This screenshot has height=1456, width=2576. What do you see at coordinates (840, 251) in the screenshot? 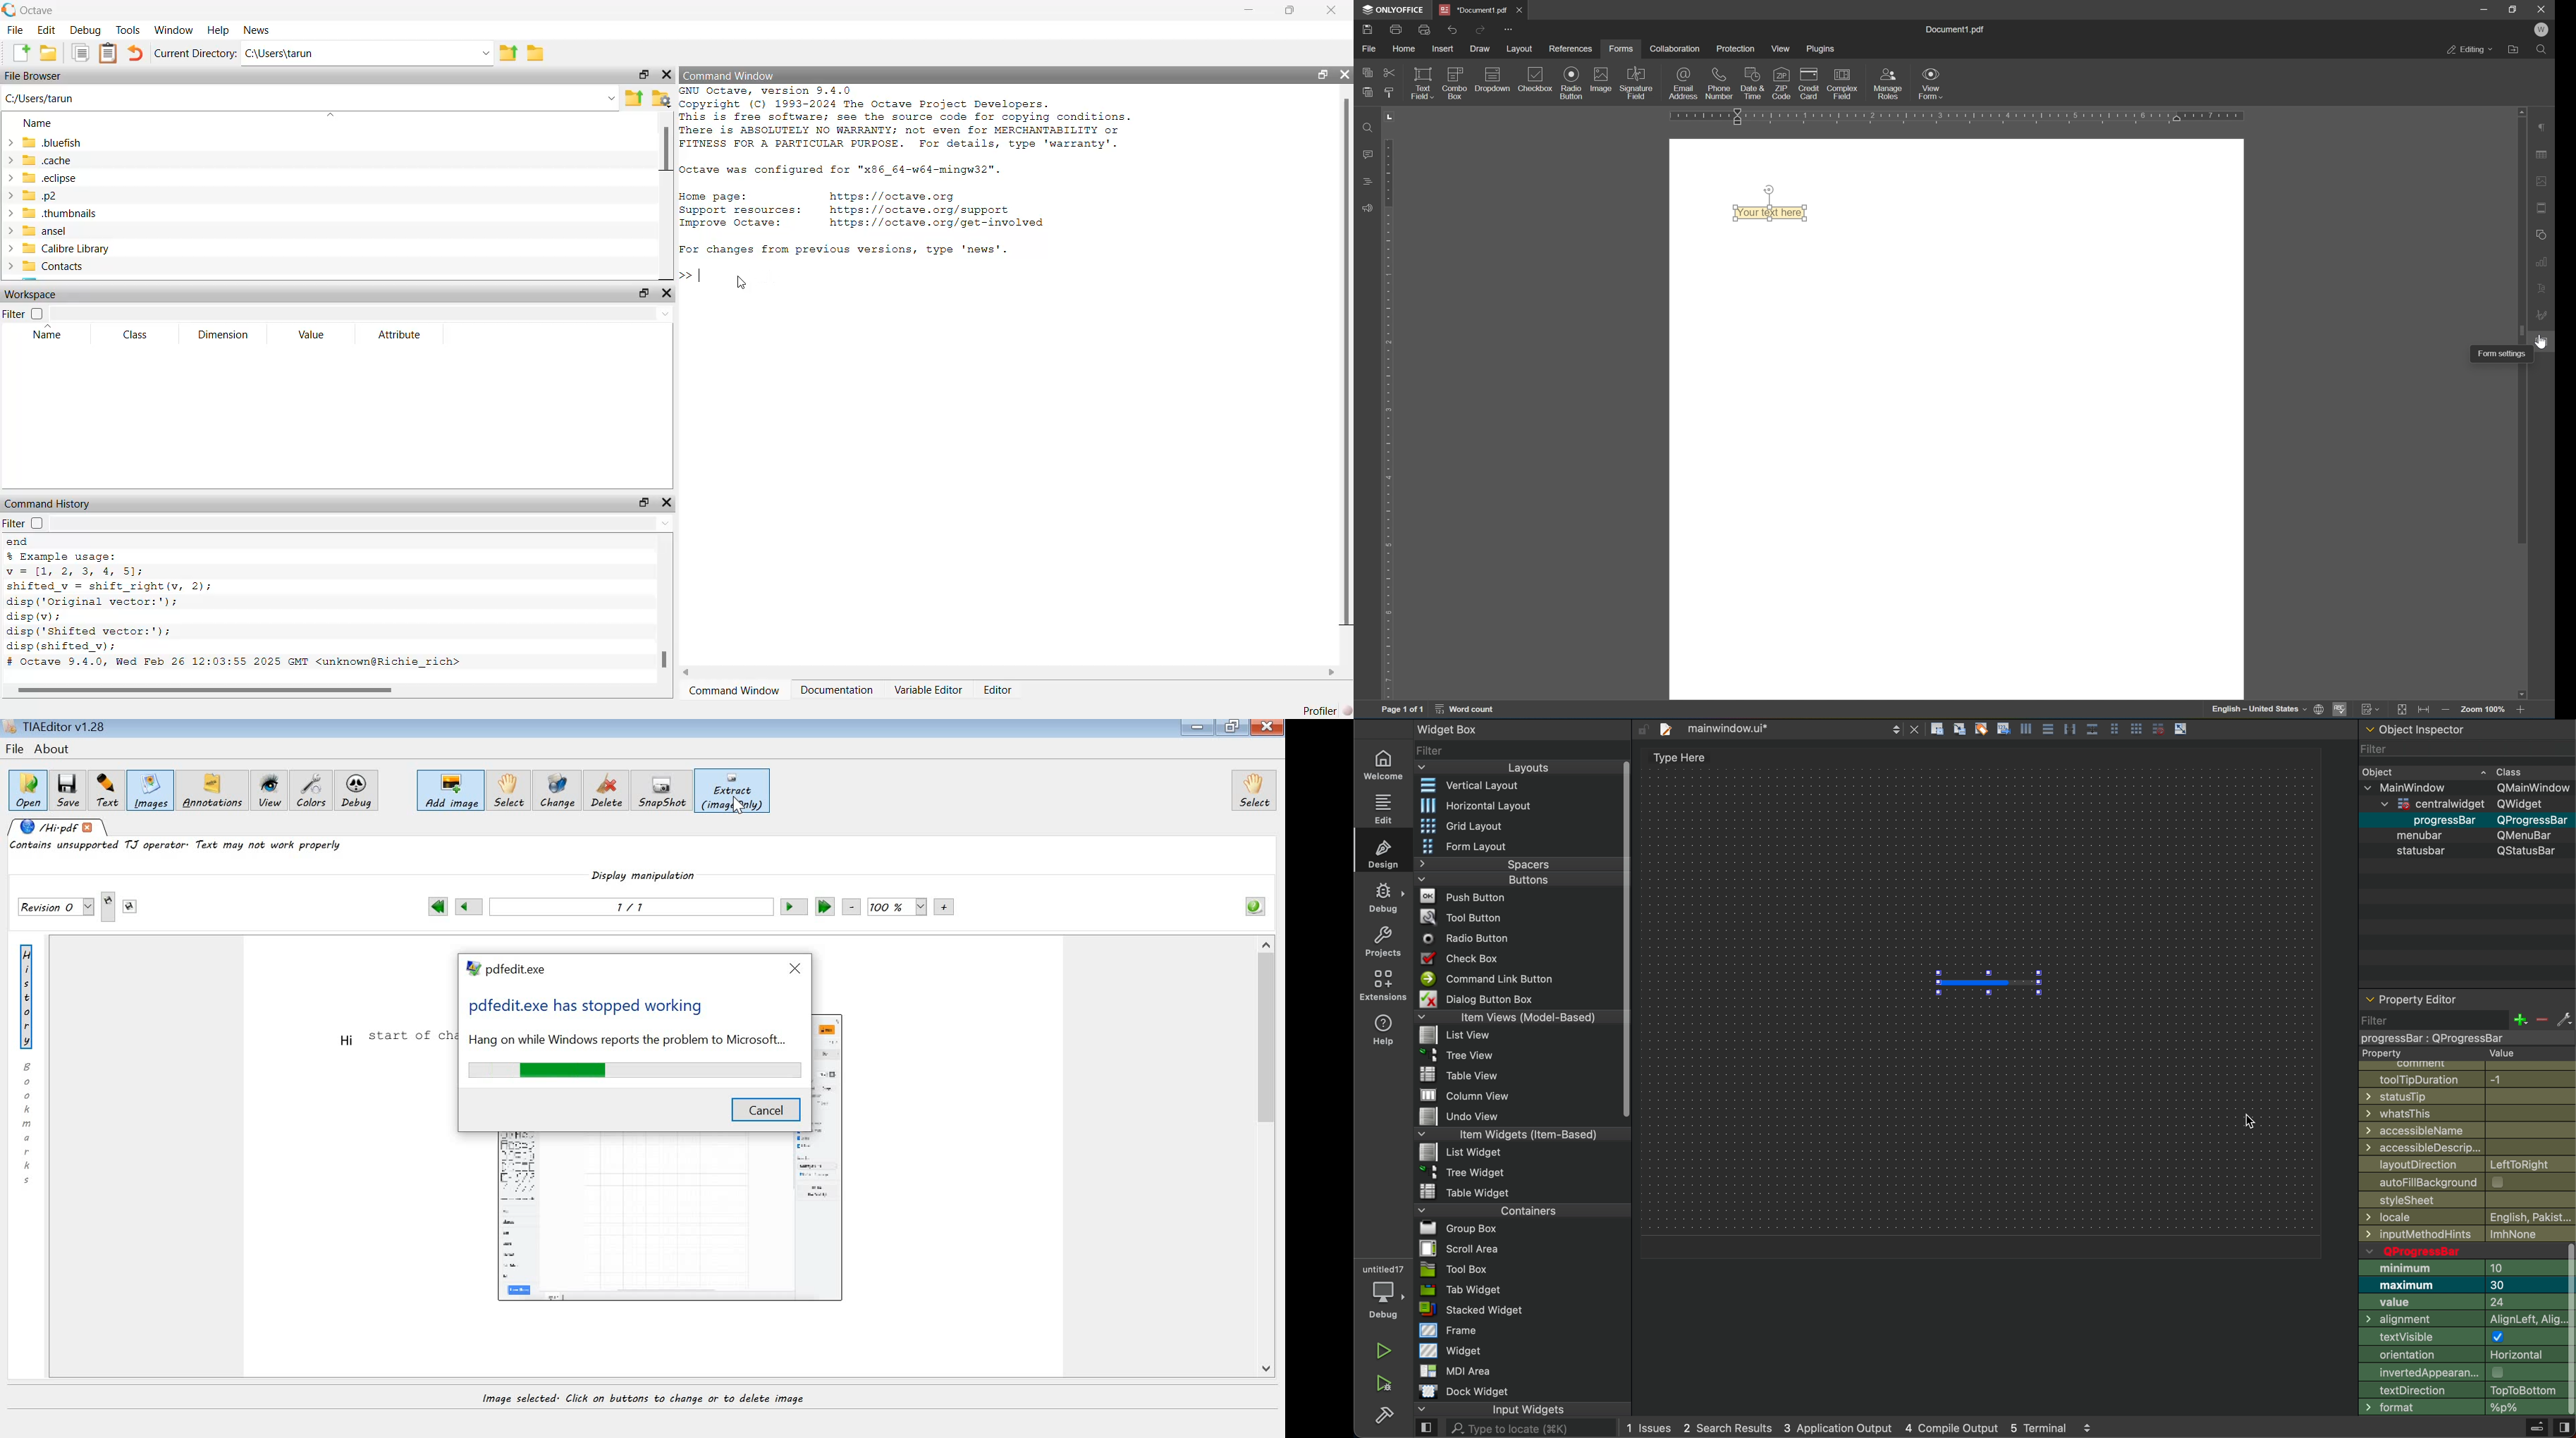
I see `| For changes from previous versions, type 'news'.` at bounding box center [840, 251].